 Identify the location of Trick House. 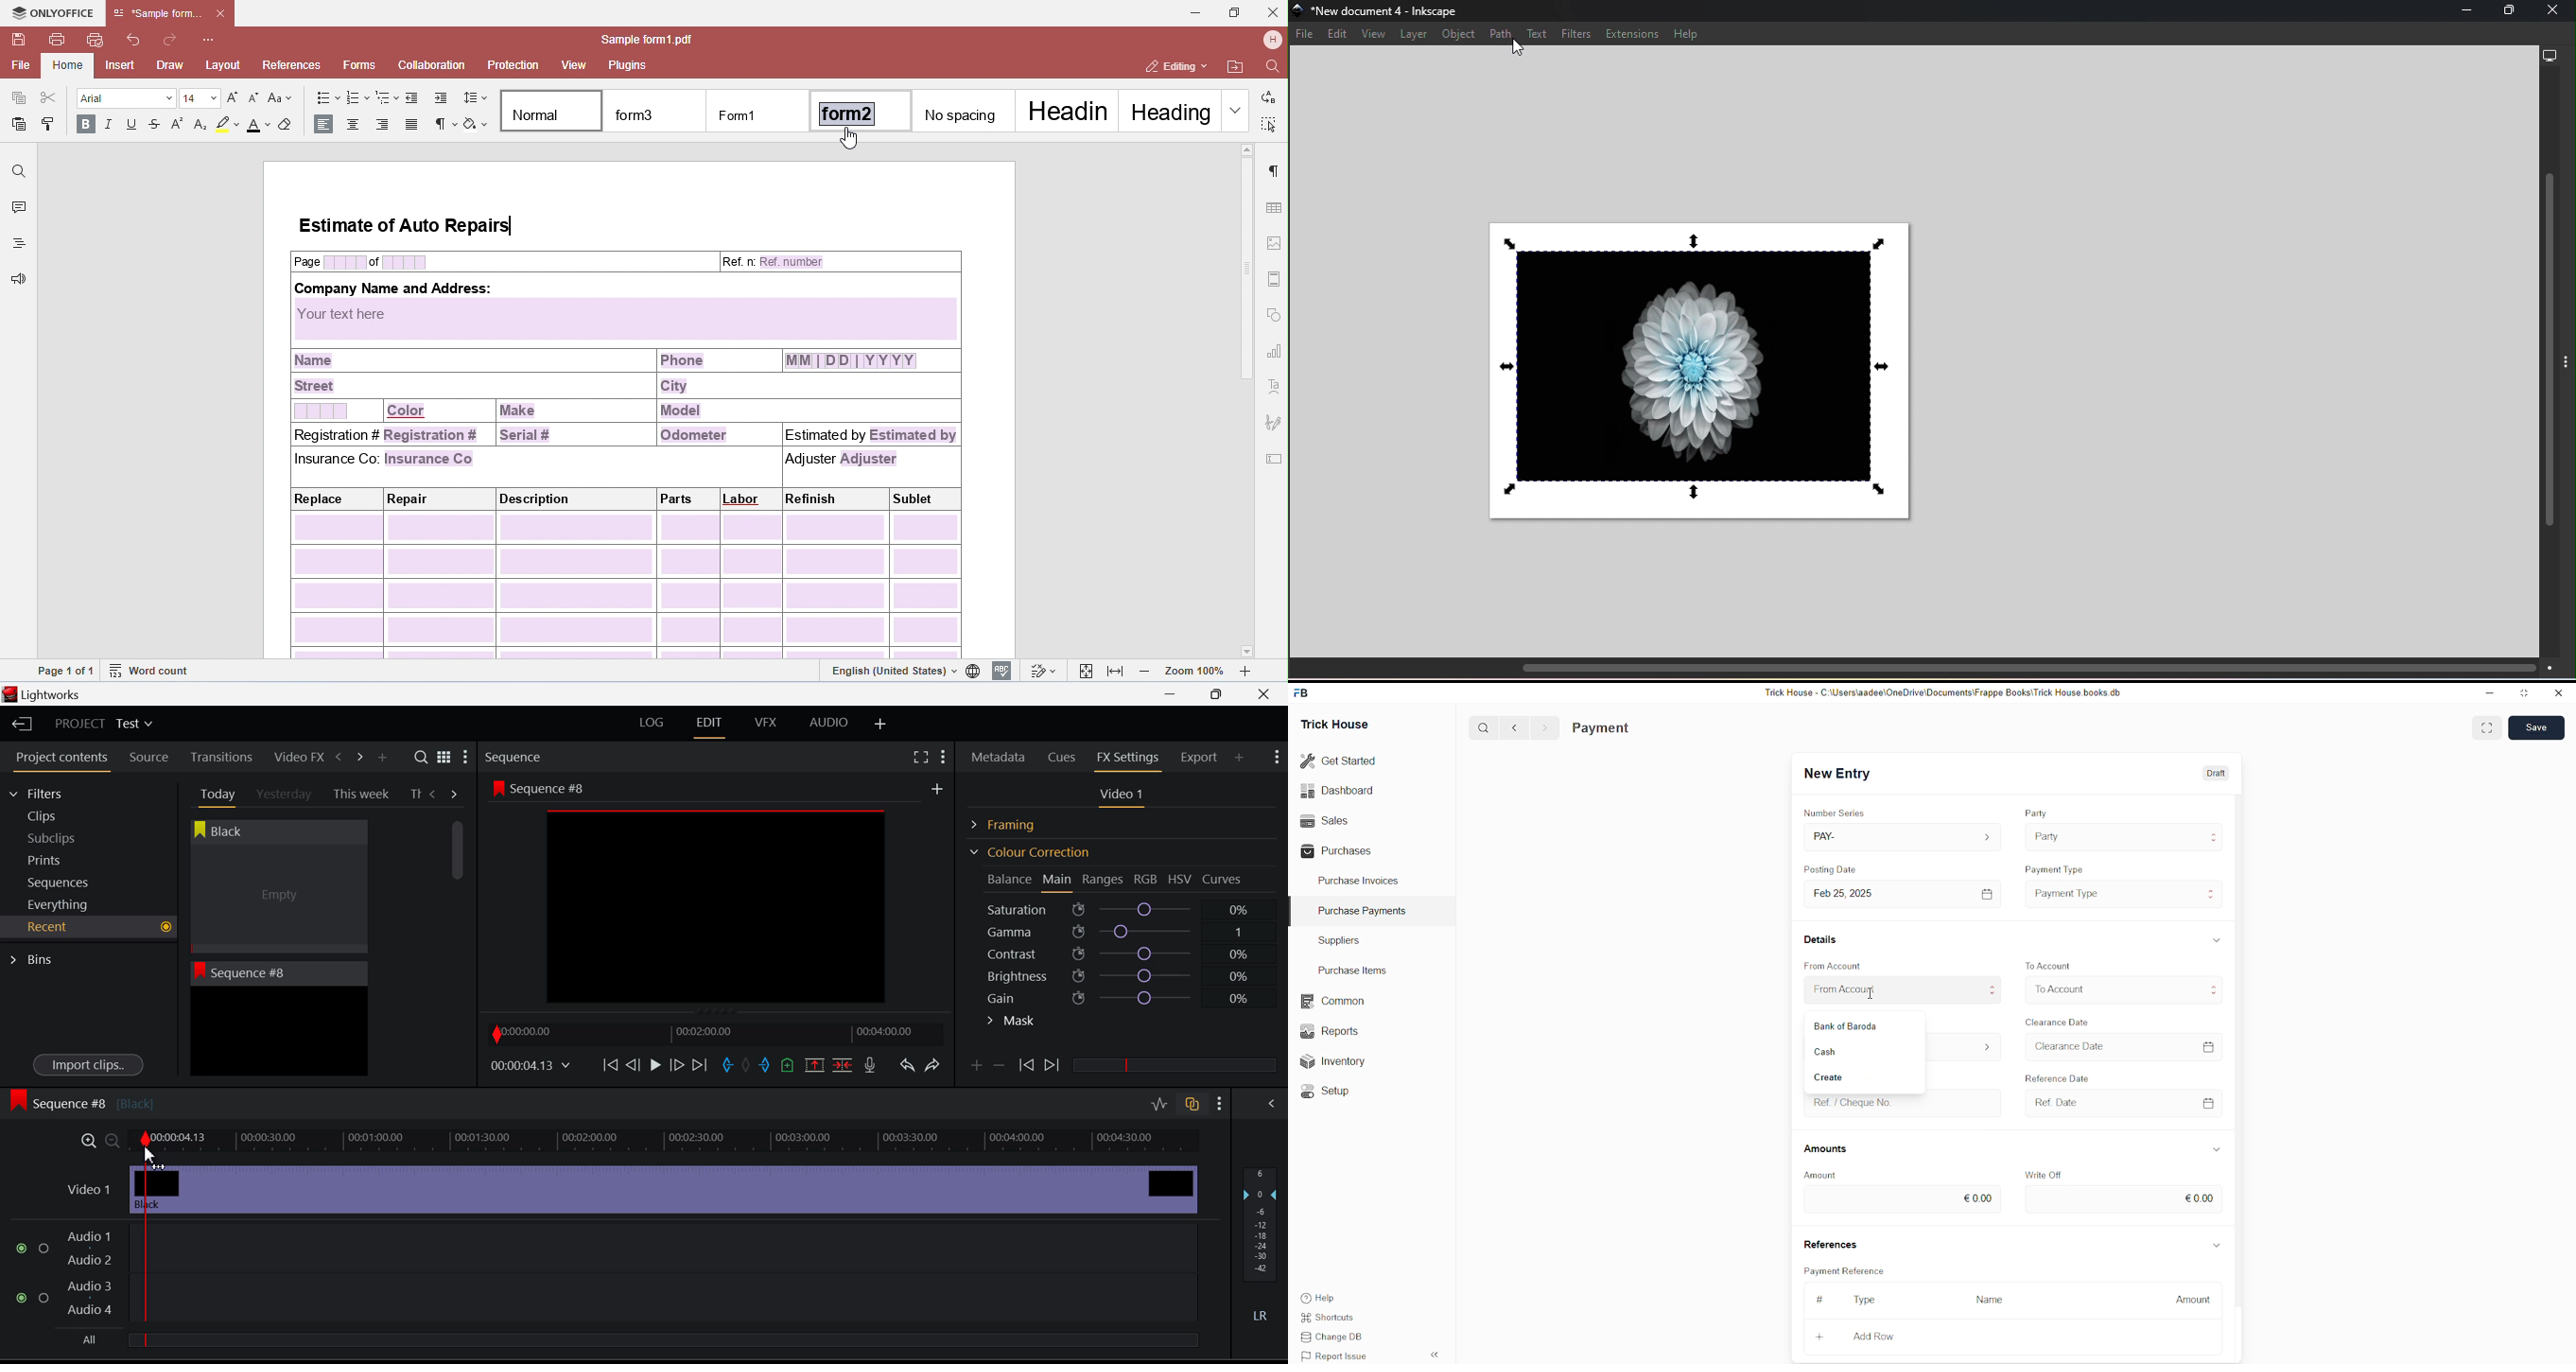
(1330, 723).